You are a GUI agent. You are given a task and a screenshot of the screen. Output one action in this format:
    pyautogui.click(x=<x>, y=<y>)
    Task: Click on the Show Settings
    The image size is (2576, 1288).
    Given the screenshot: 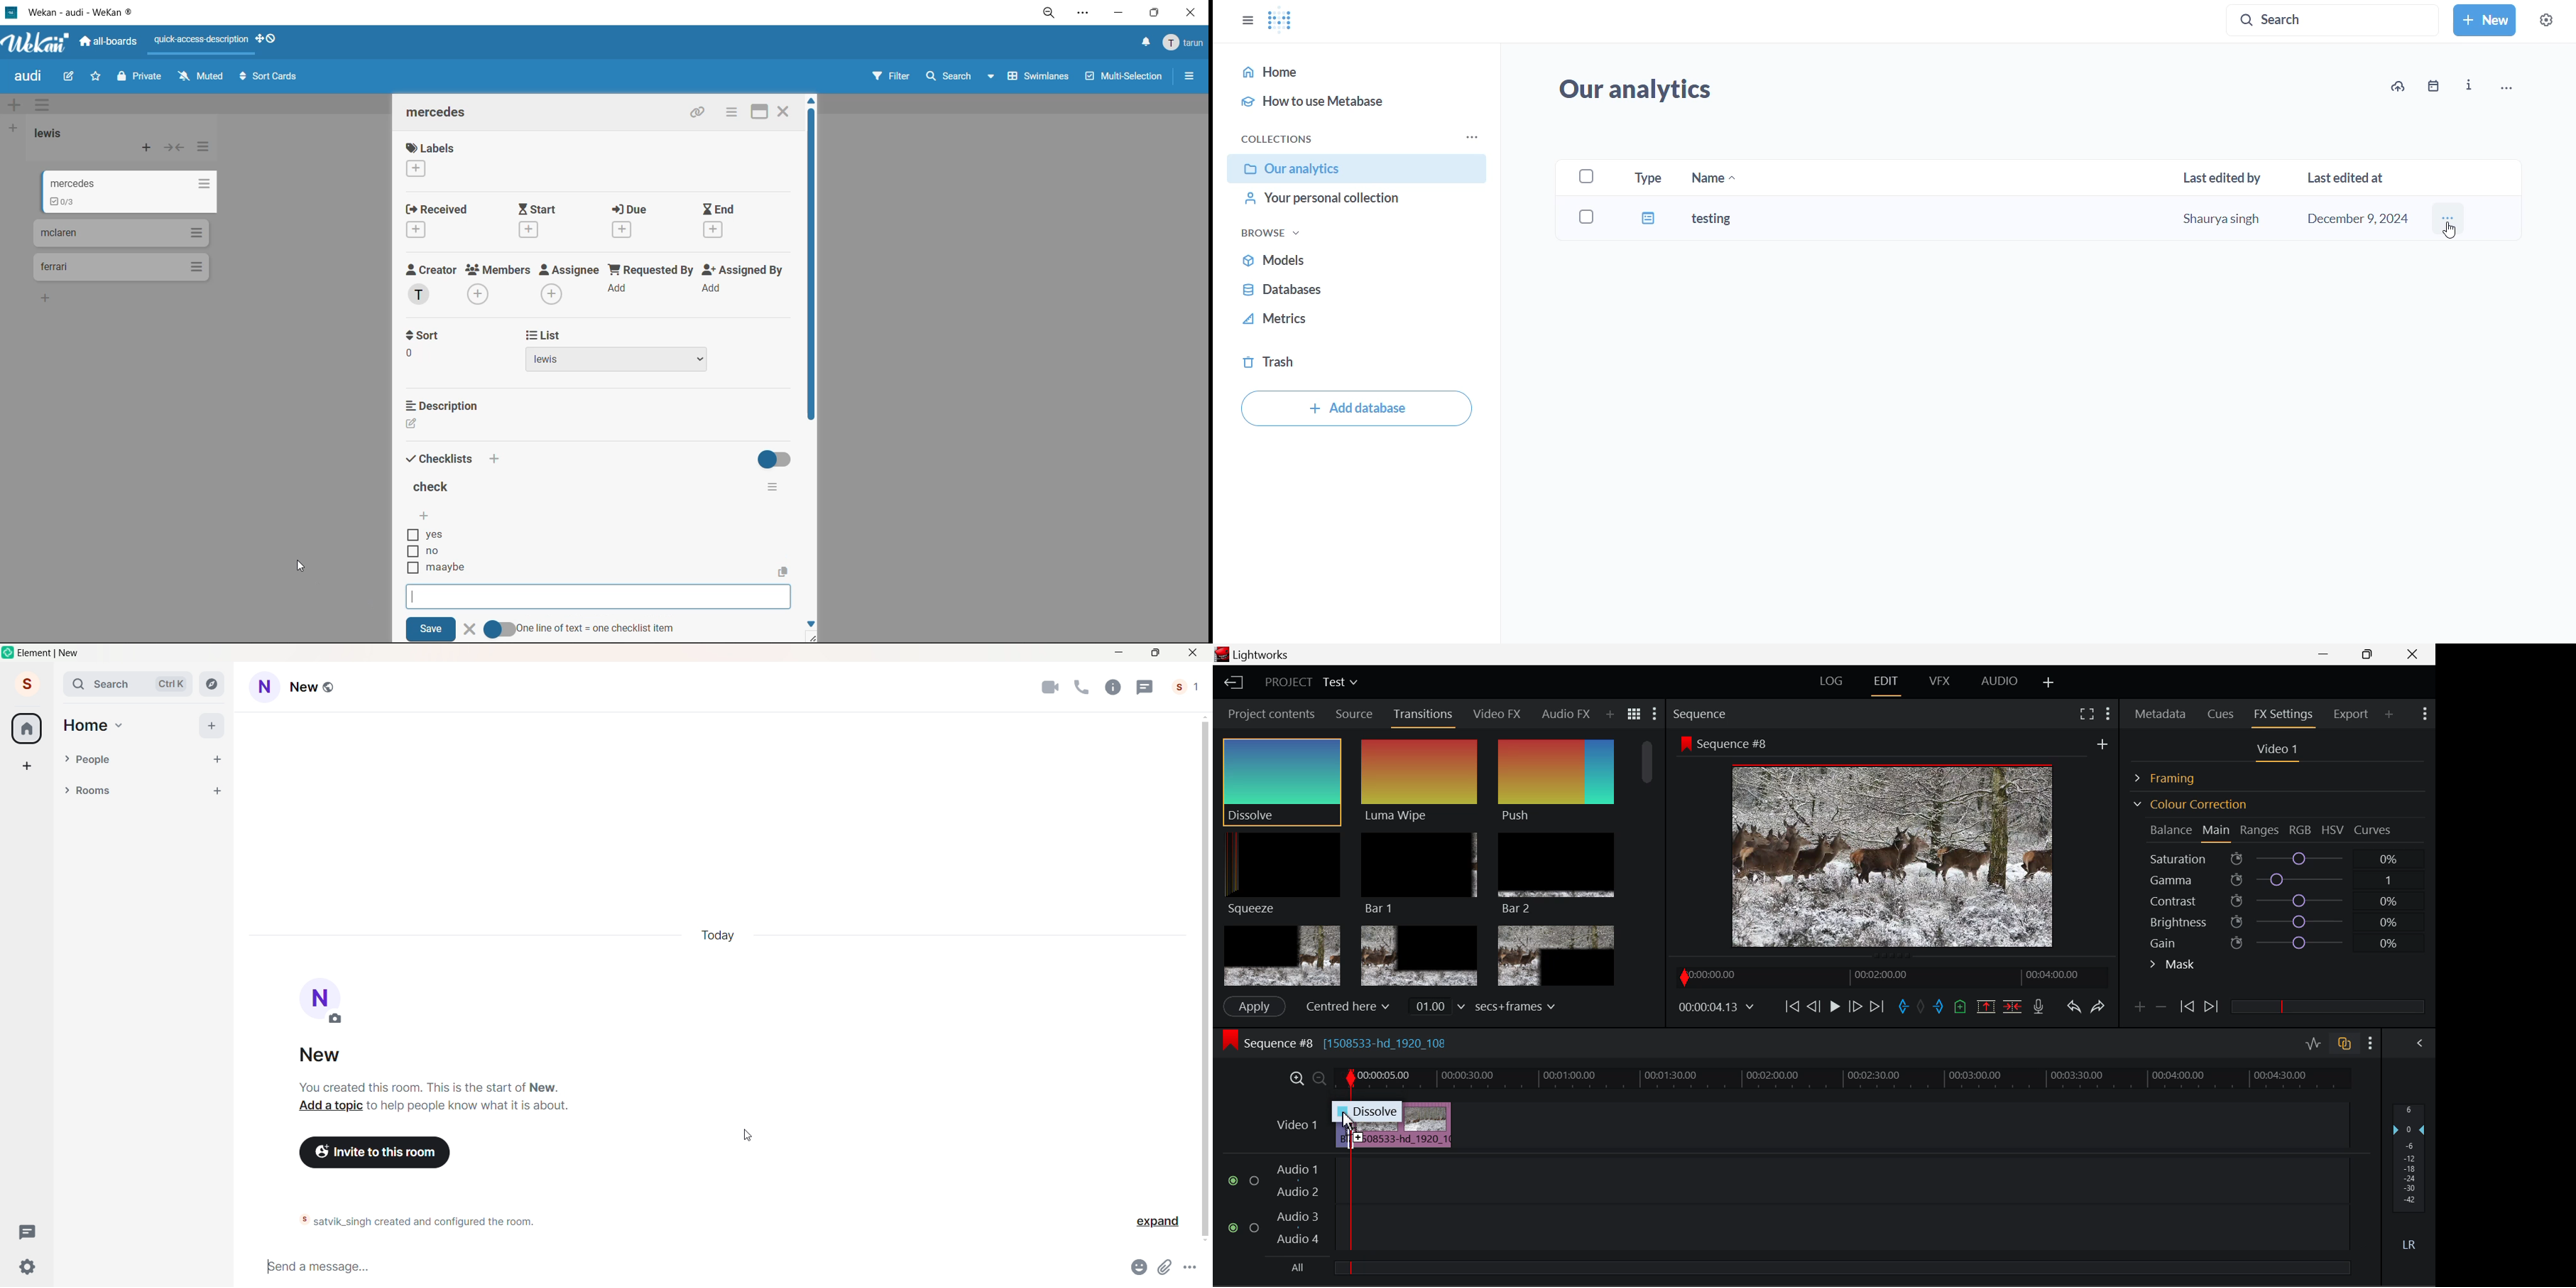 What is the action you would take?
    pyautogui.click(x=1653, y=717)
    